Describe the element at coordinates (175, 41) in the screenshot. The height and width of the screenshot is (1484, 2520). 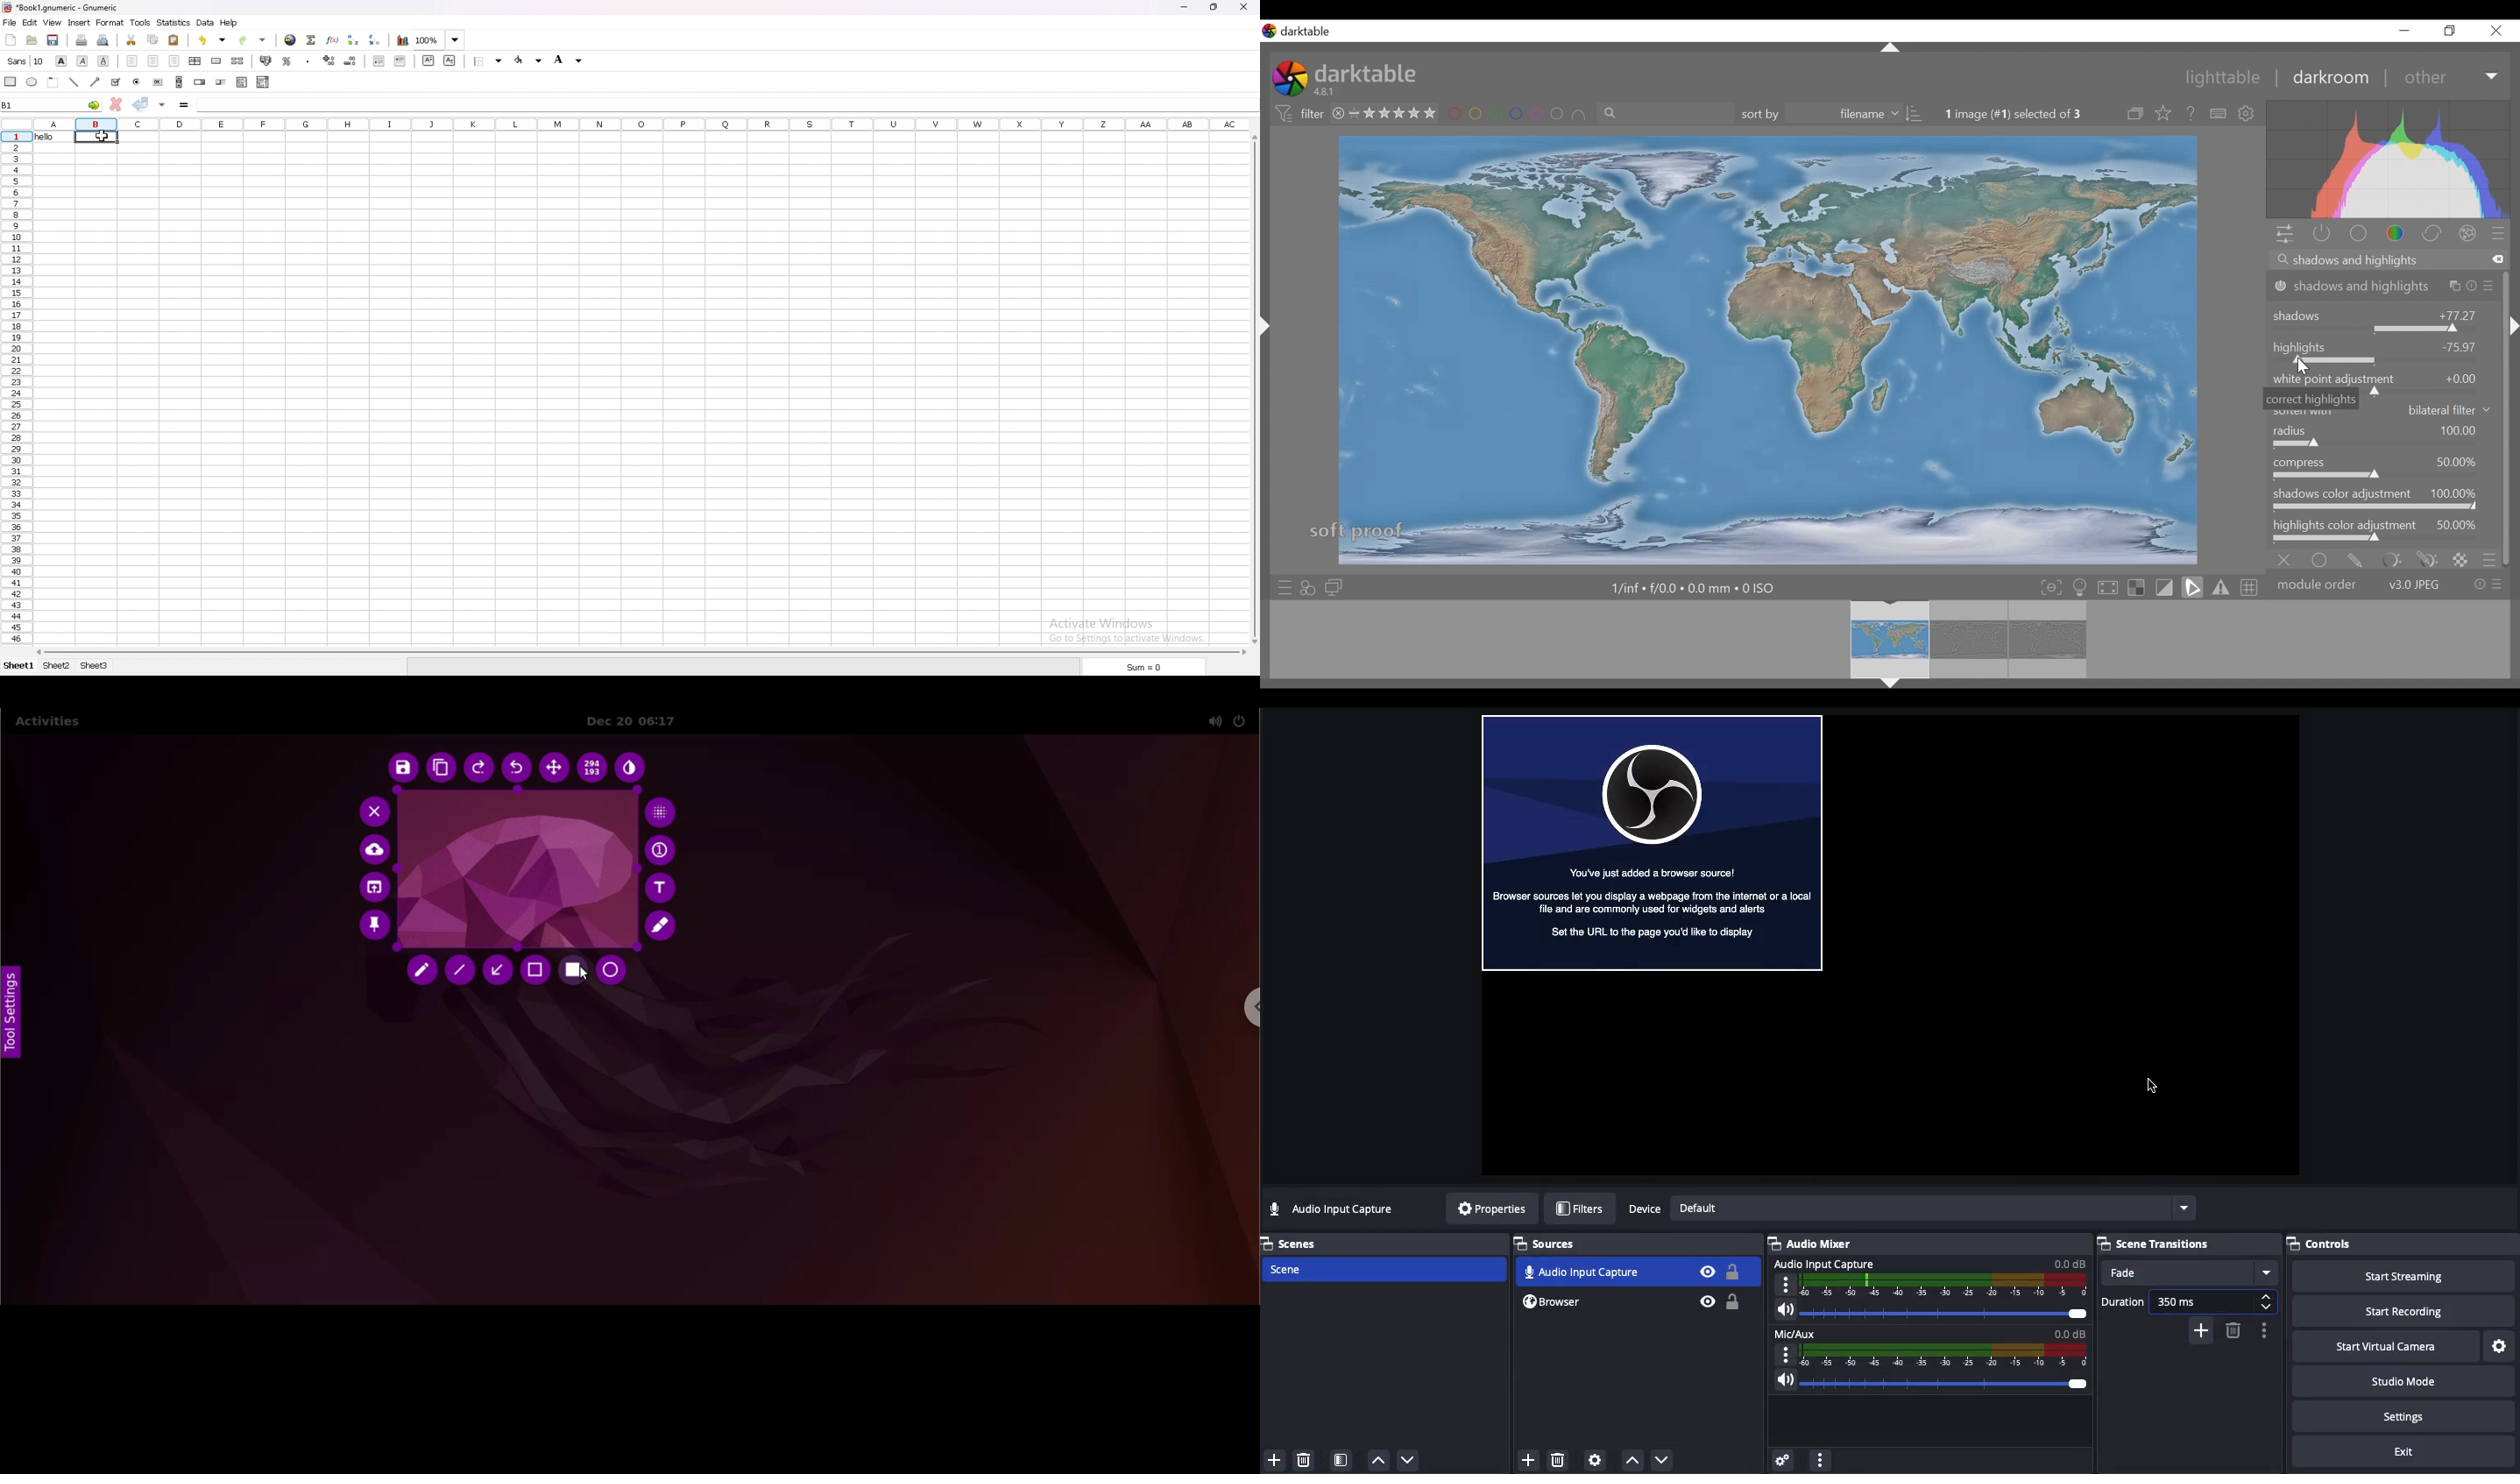
I see `paste` at that location.